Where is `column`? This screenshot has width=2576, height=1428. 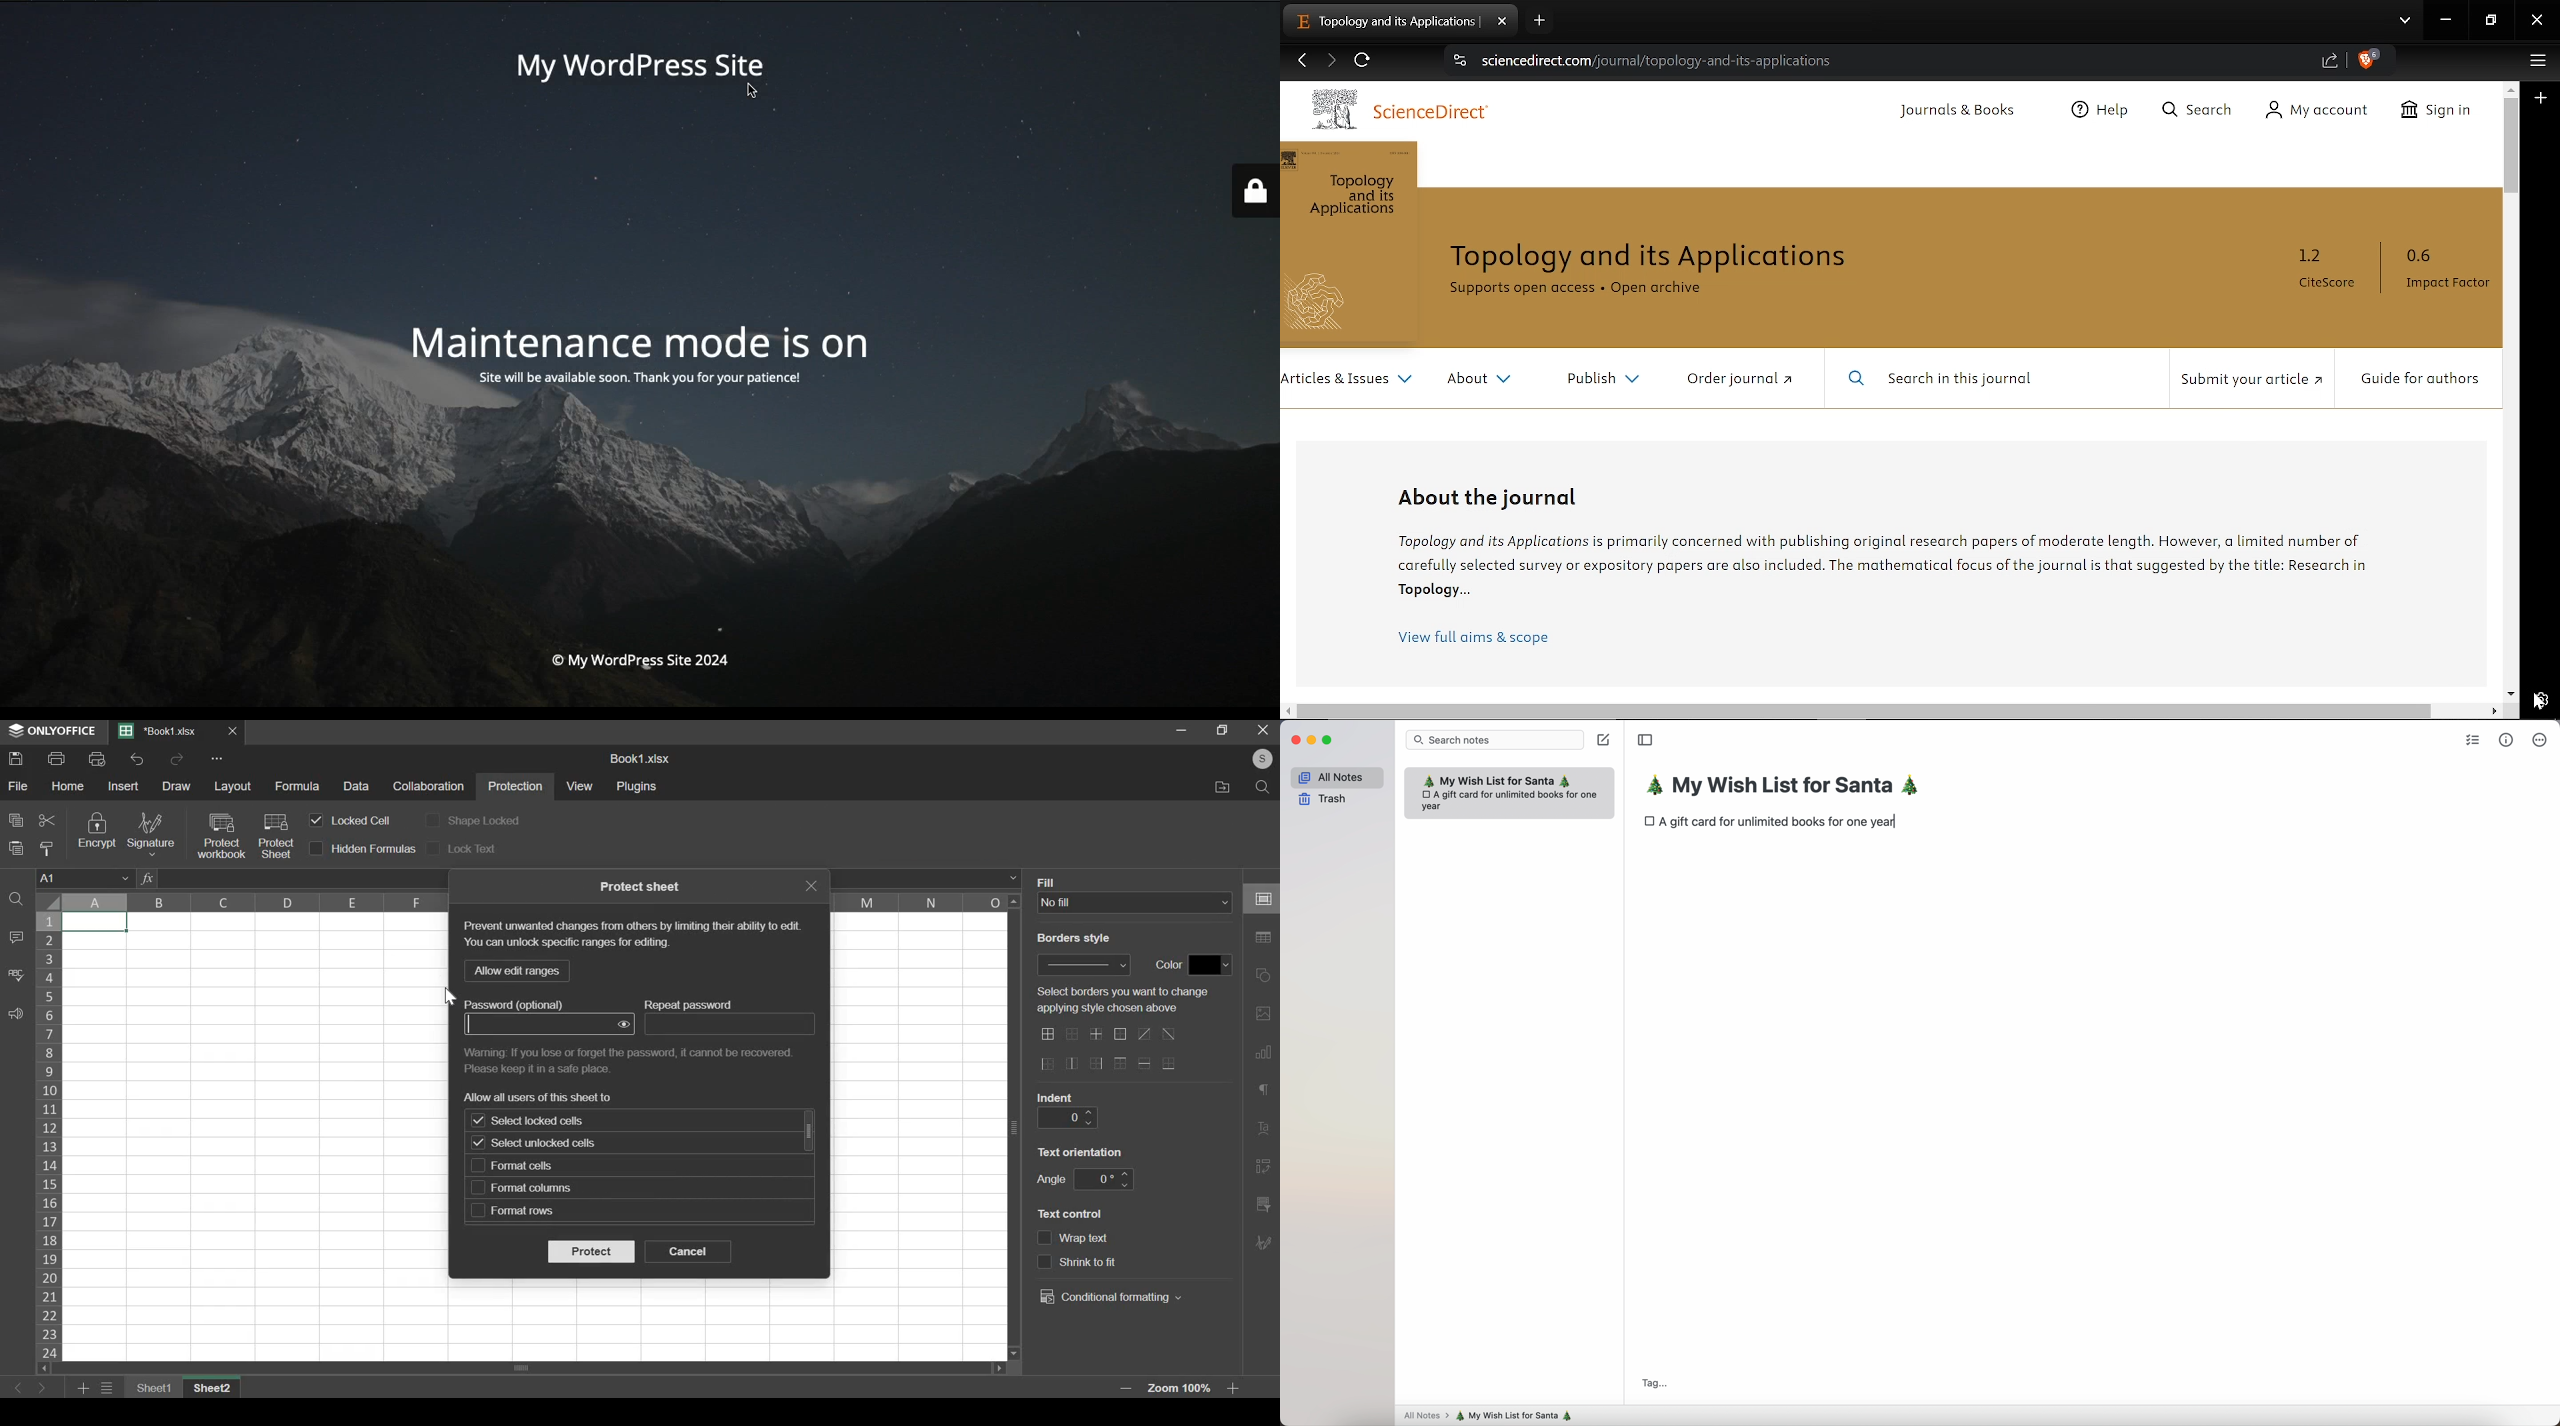 column is located at coordinates (922, 902).